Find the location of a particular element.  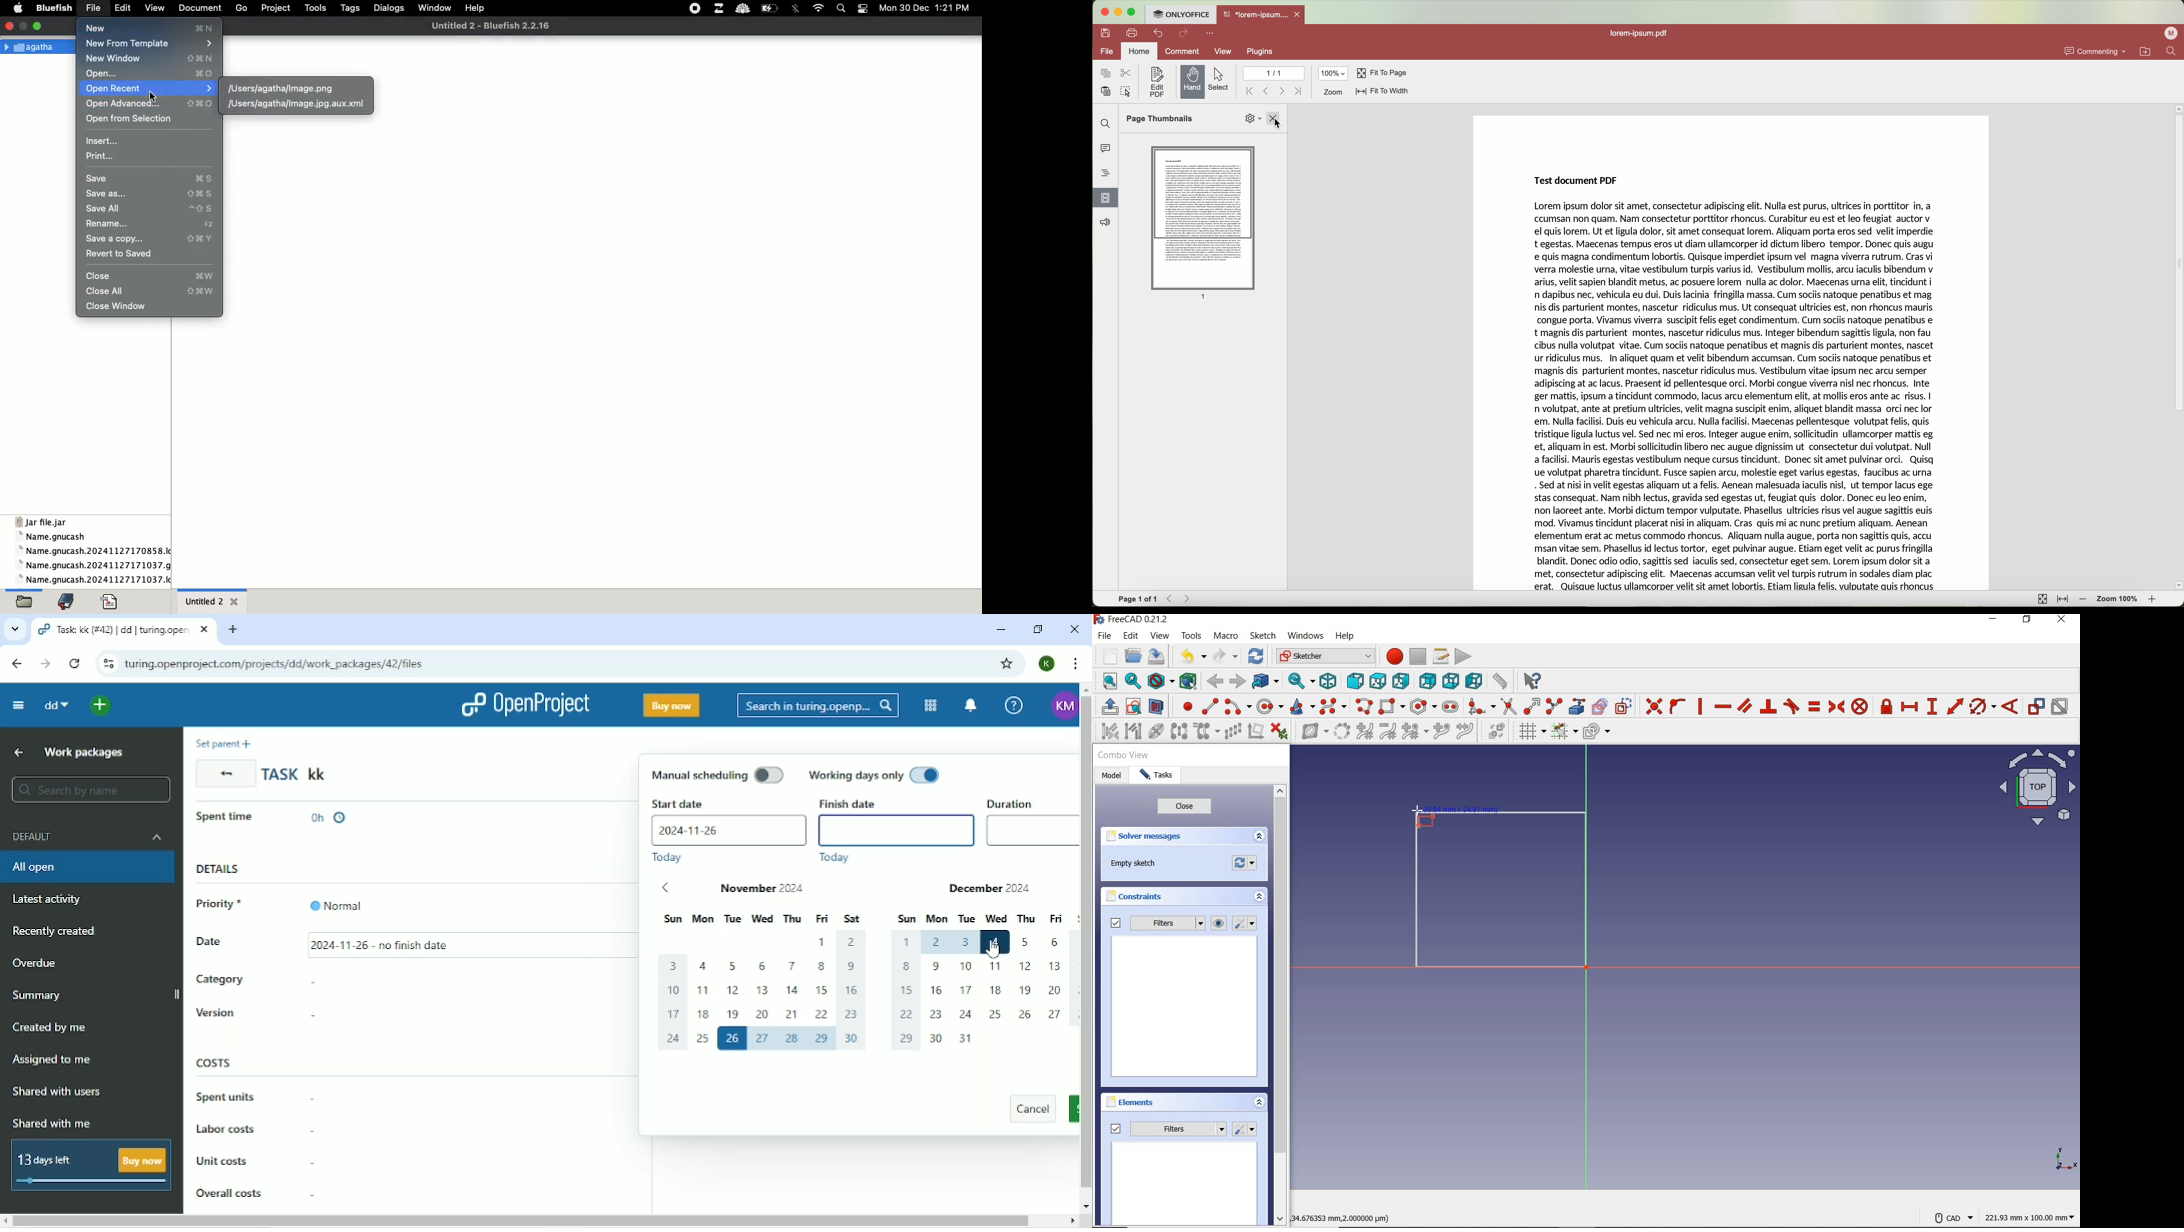

right is located at coordinates (1402, 681).